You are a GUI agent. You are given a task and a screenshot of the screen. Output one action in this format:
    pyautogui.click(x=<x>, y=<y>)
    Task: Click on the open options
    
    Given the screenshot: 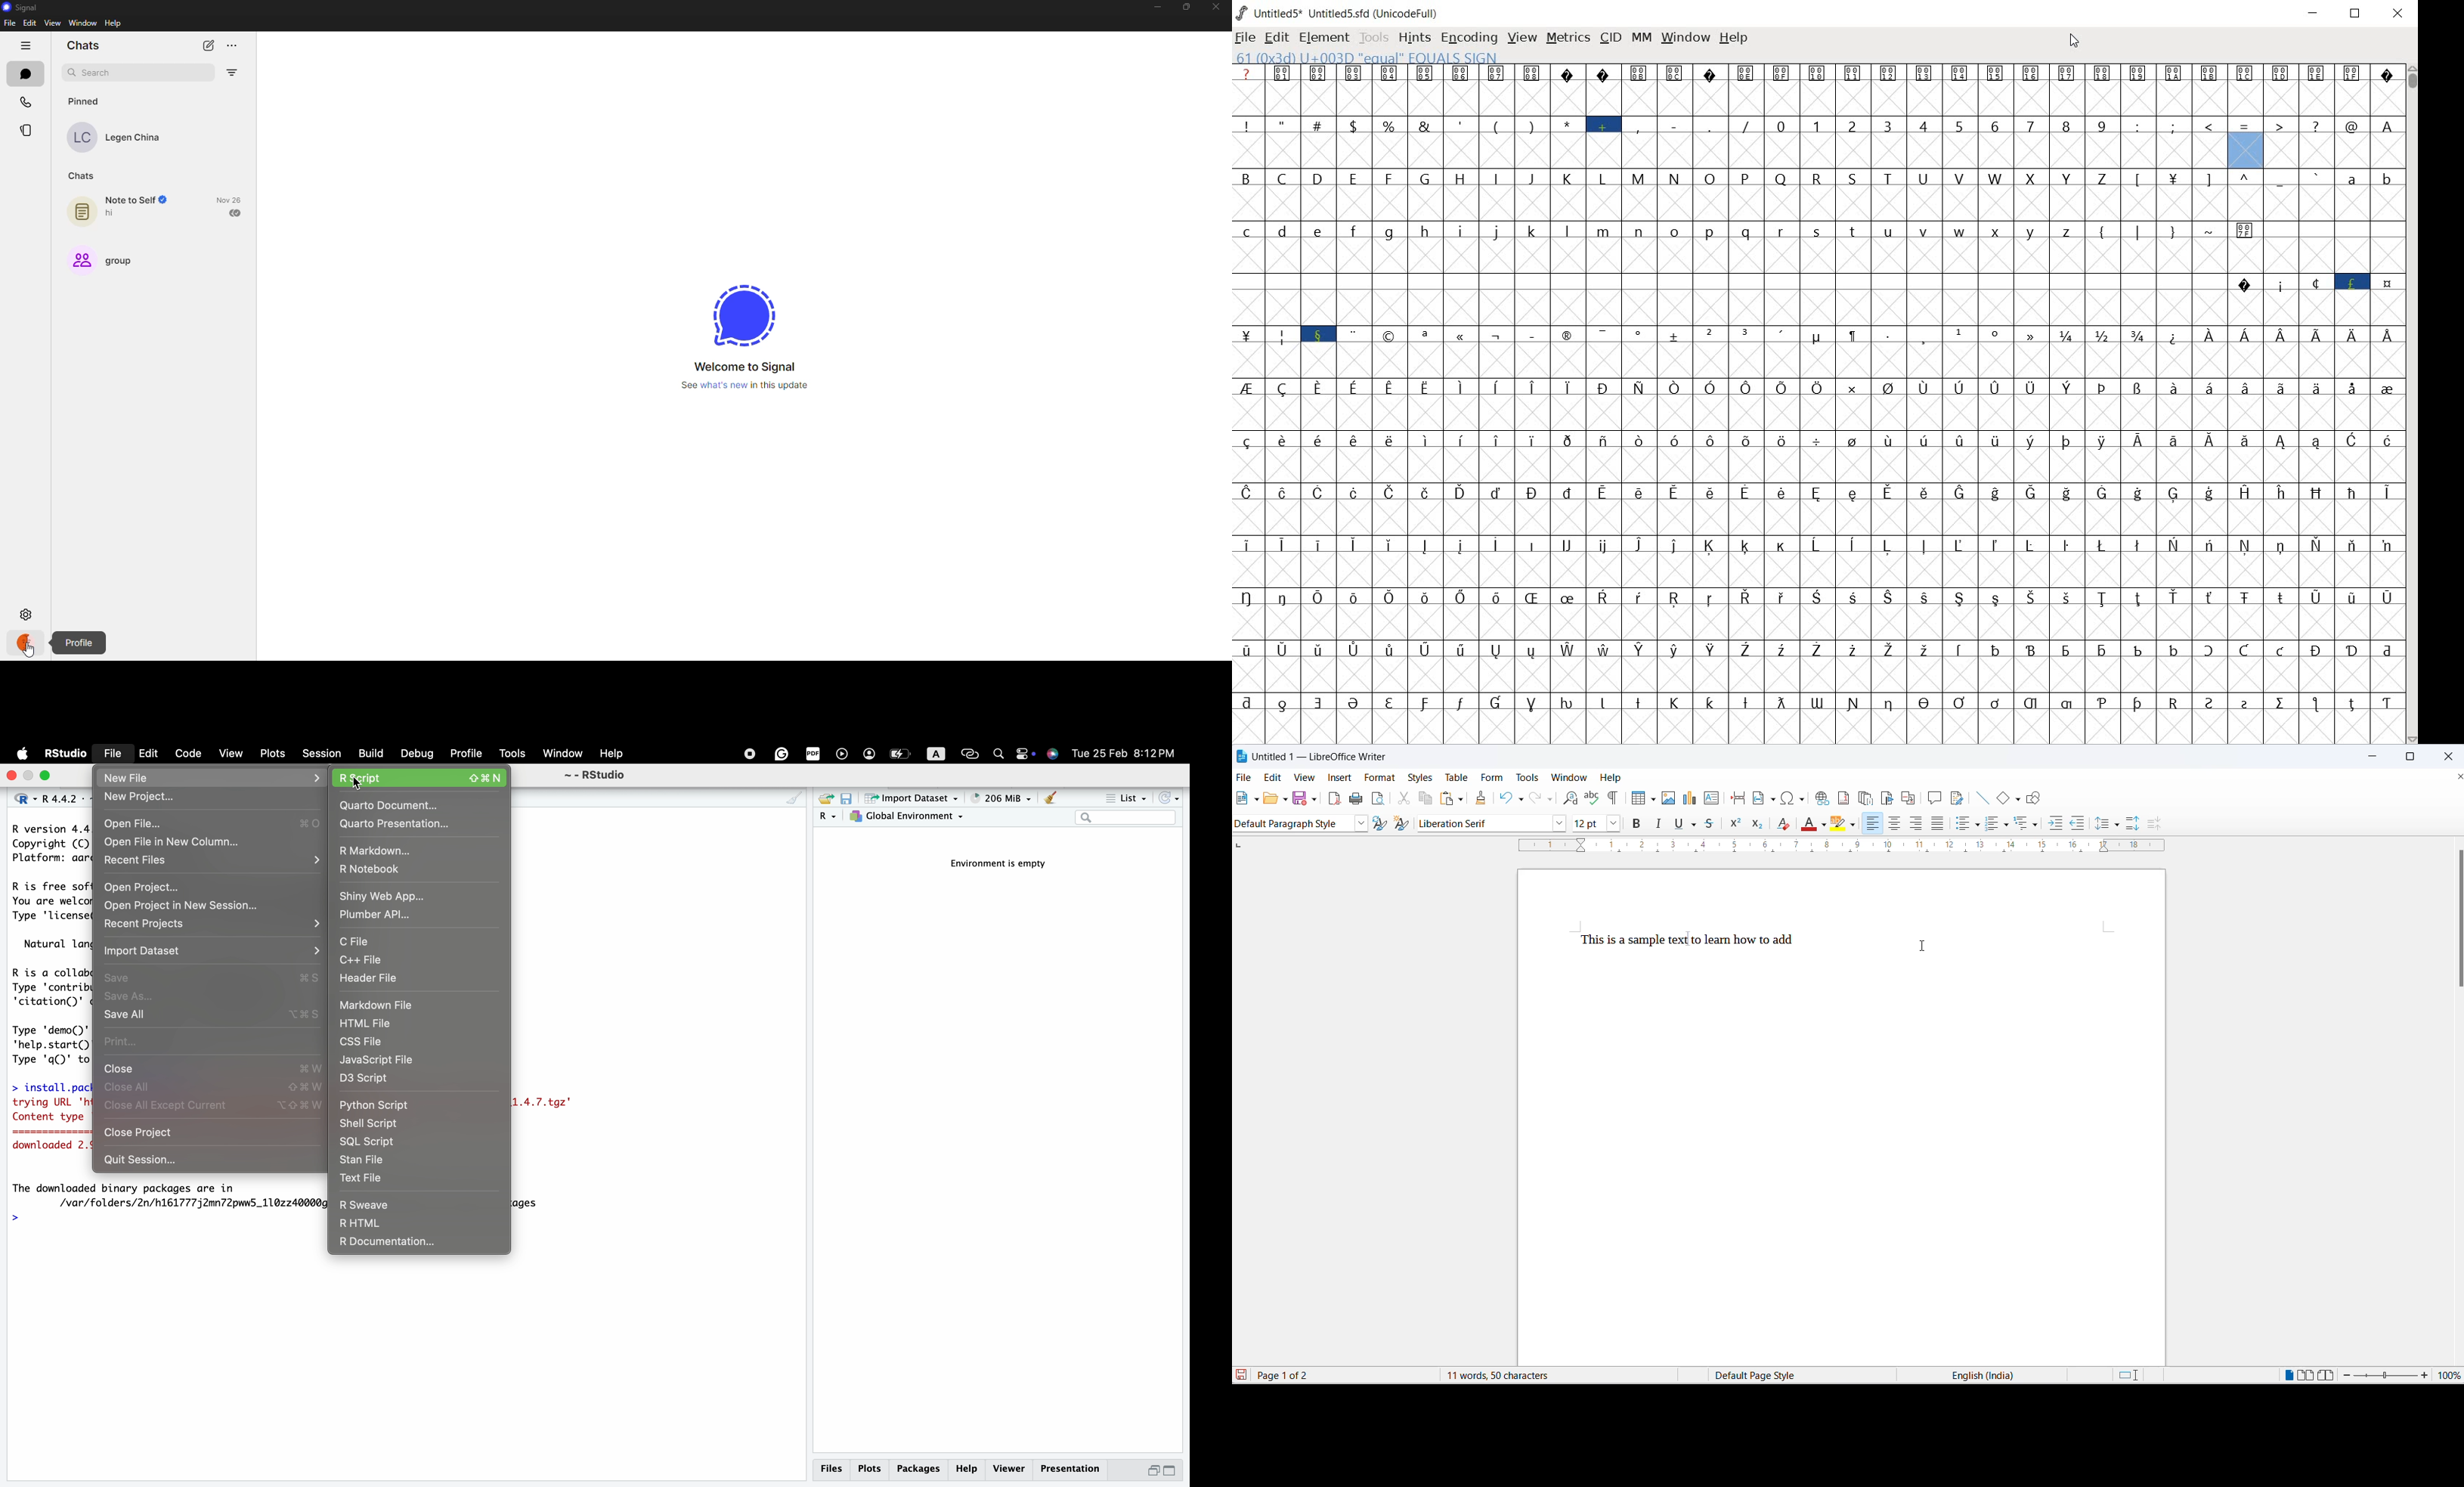 What is the action you would take?
    pyautogui.click(x=1286, y=799)
    